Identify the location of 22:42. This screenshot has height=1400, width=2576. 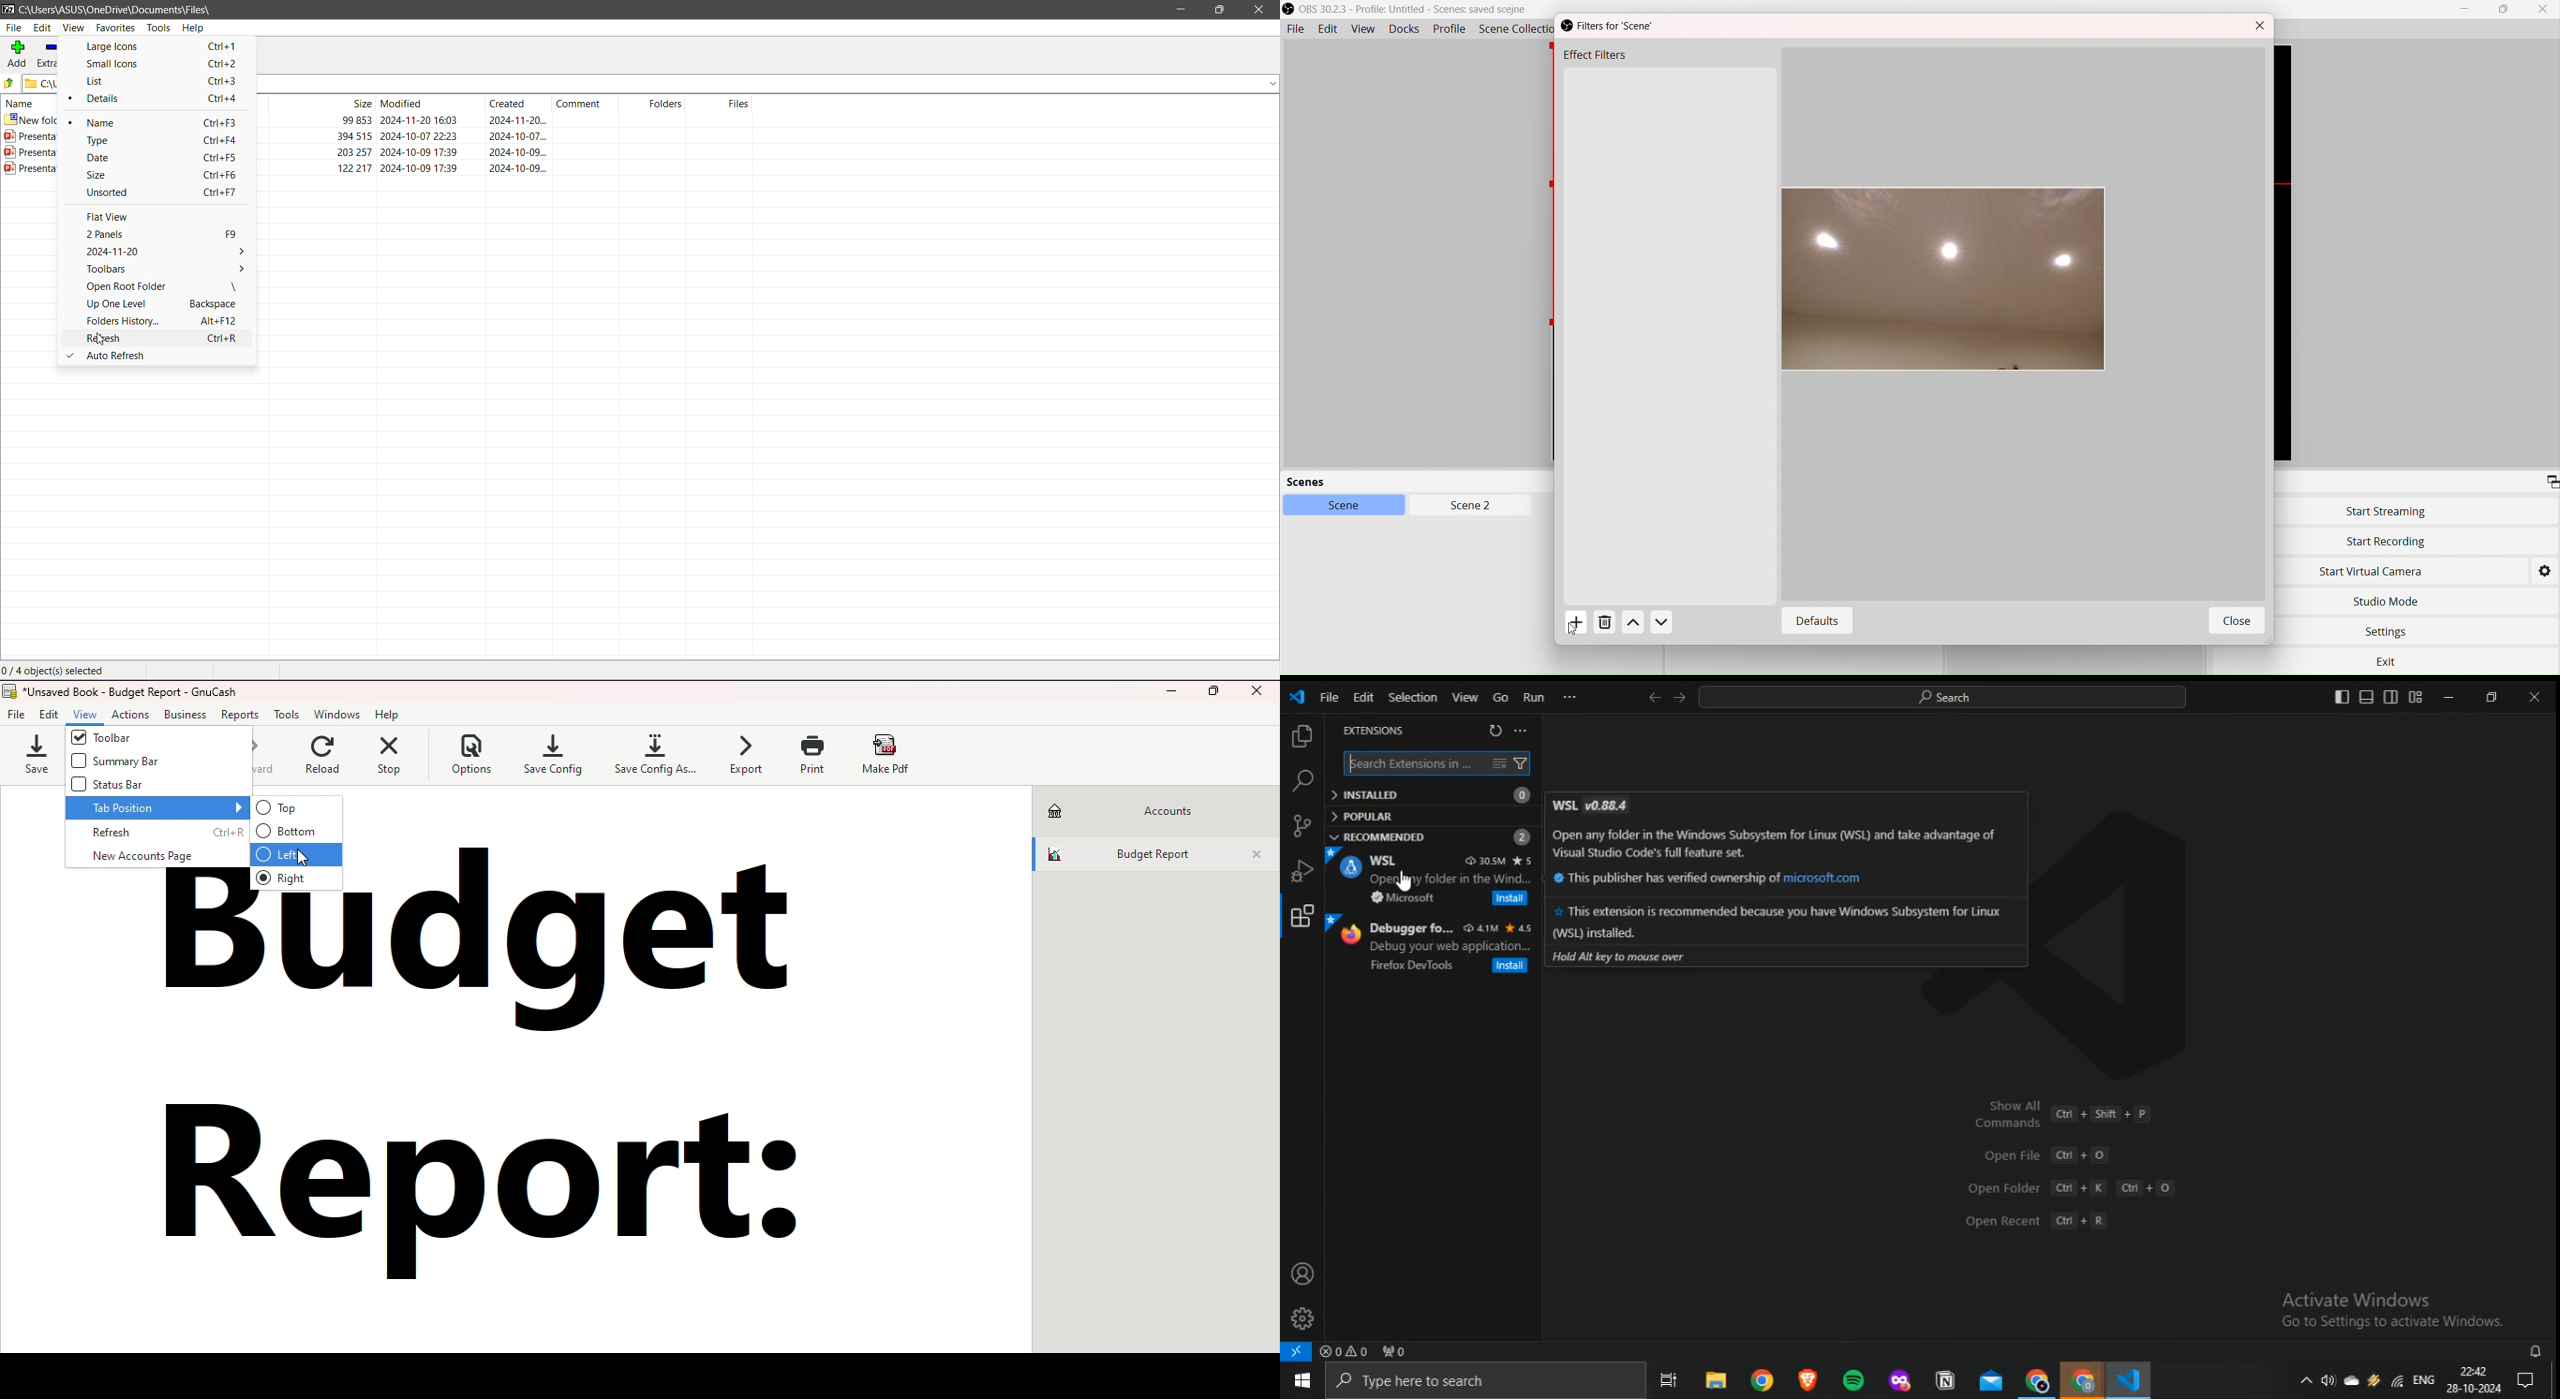
(2473, 1369).